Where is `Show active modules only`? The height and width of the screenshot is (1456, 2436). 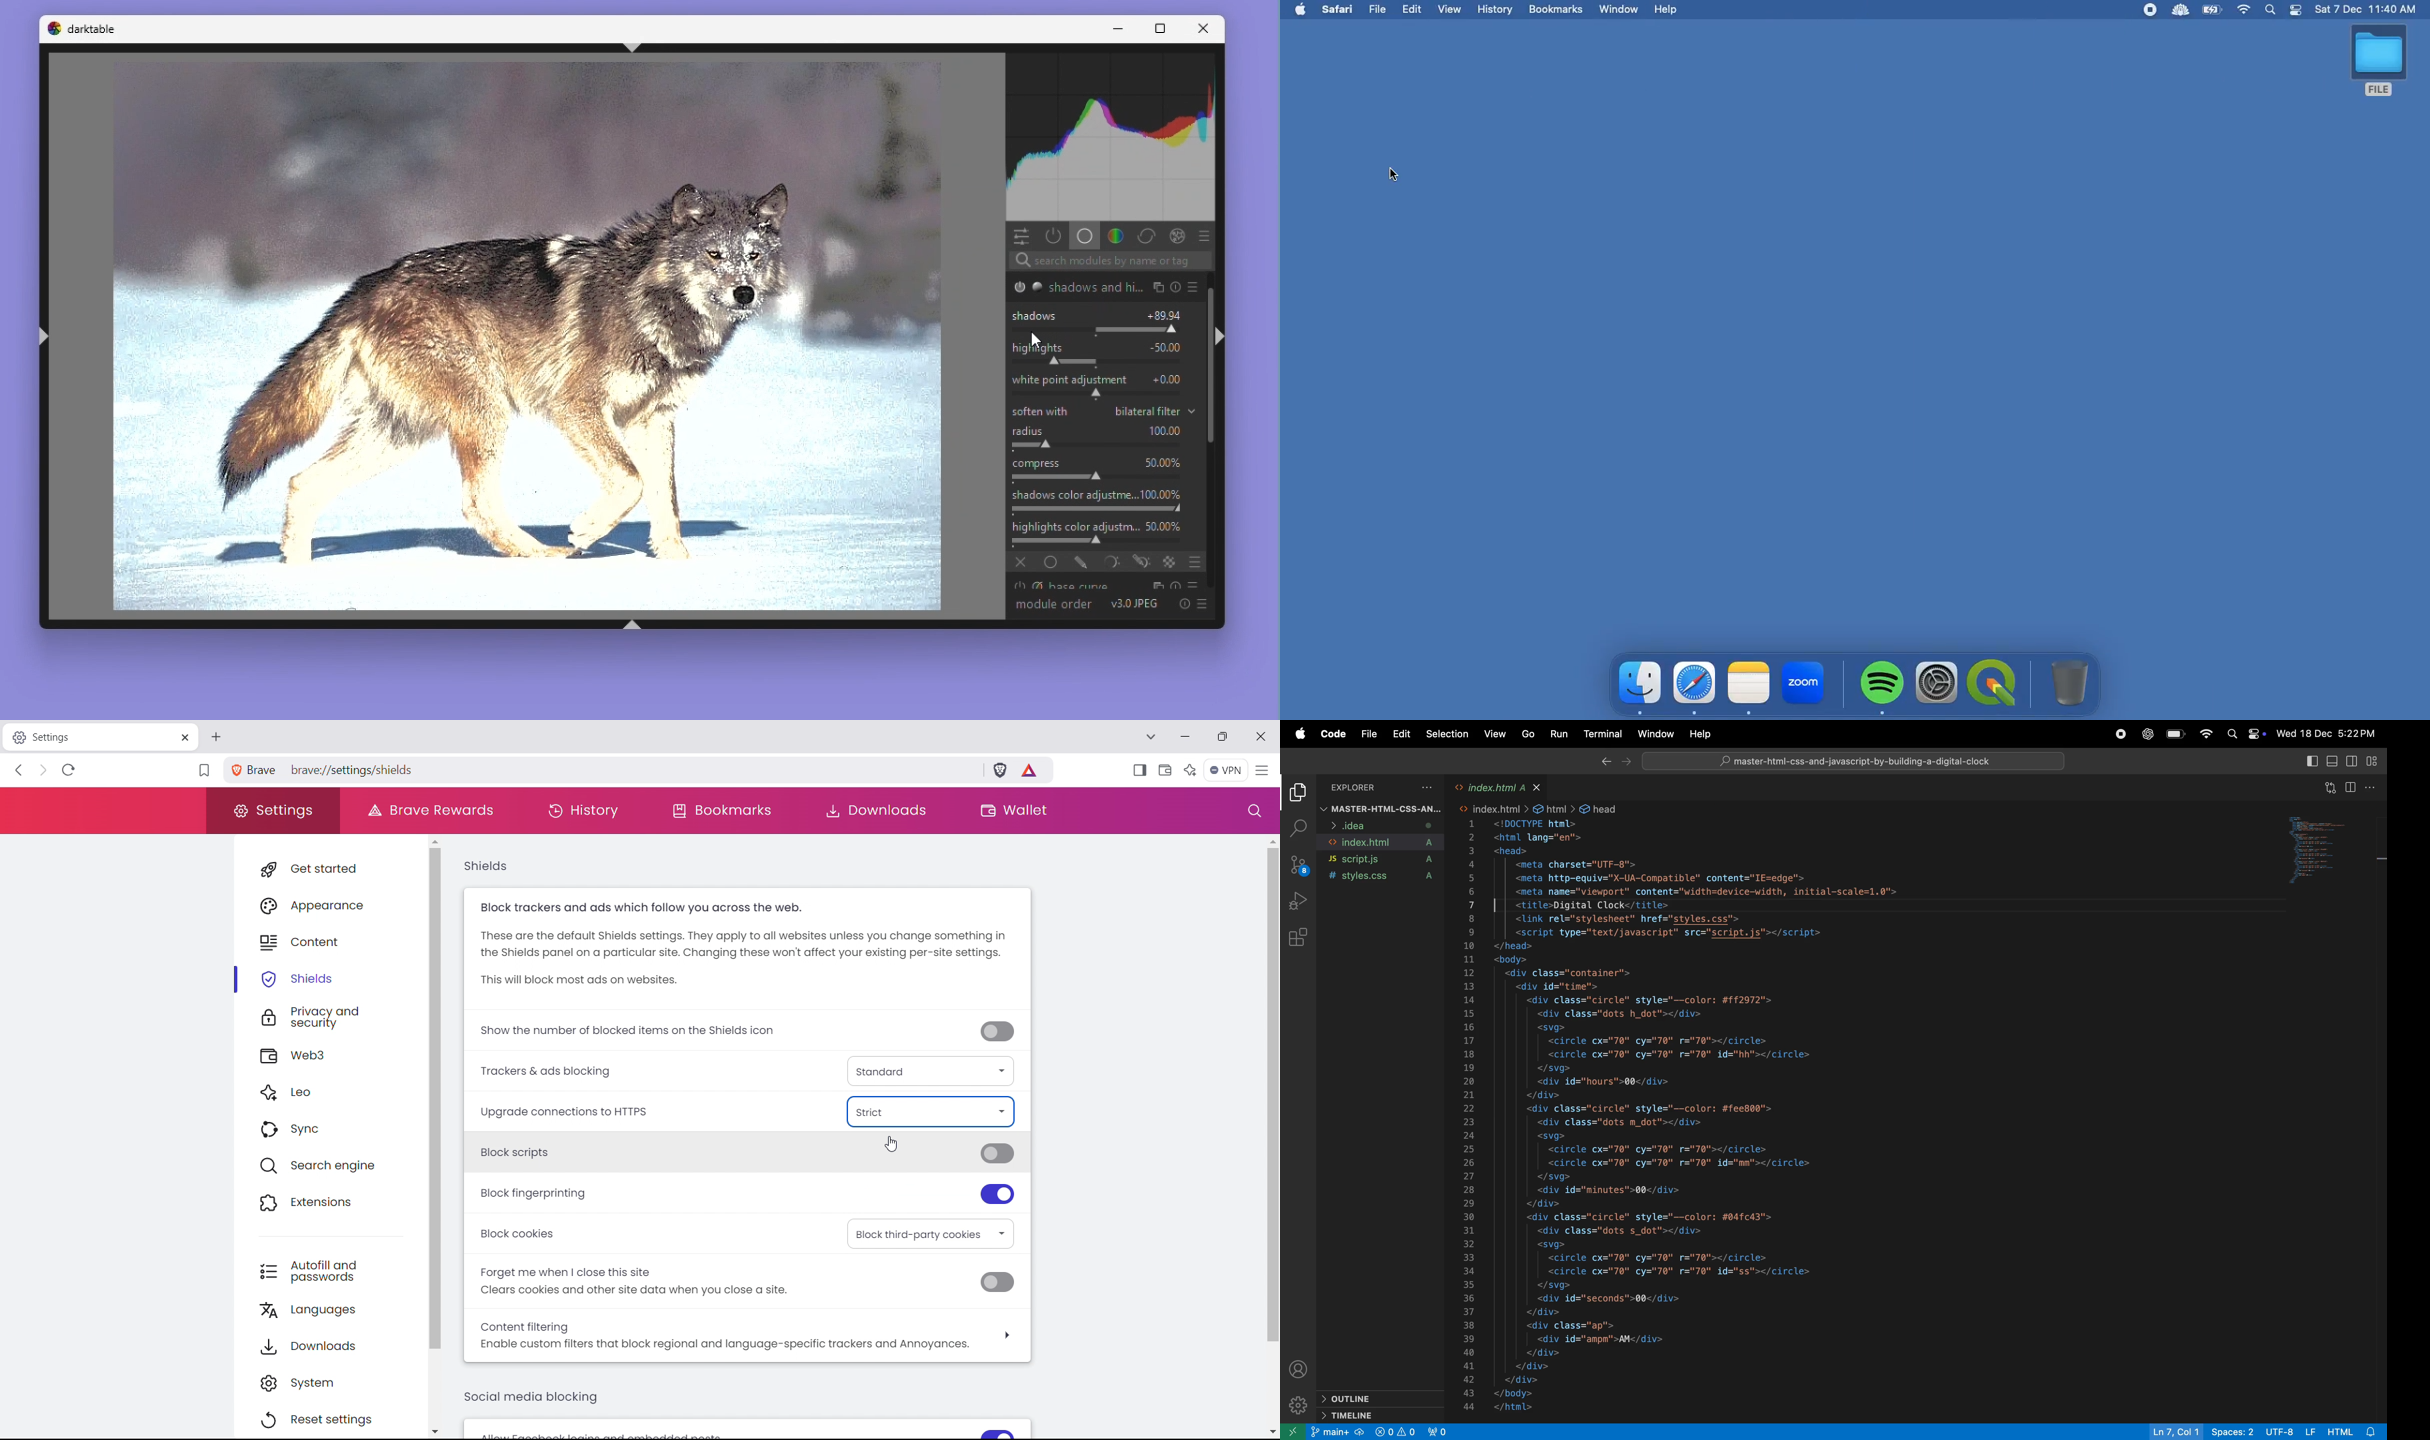 Show active modules only is located at coordinates (1053, 235).